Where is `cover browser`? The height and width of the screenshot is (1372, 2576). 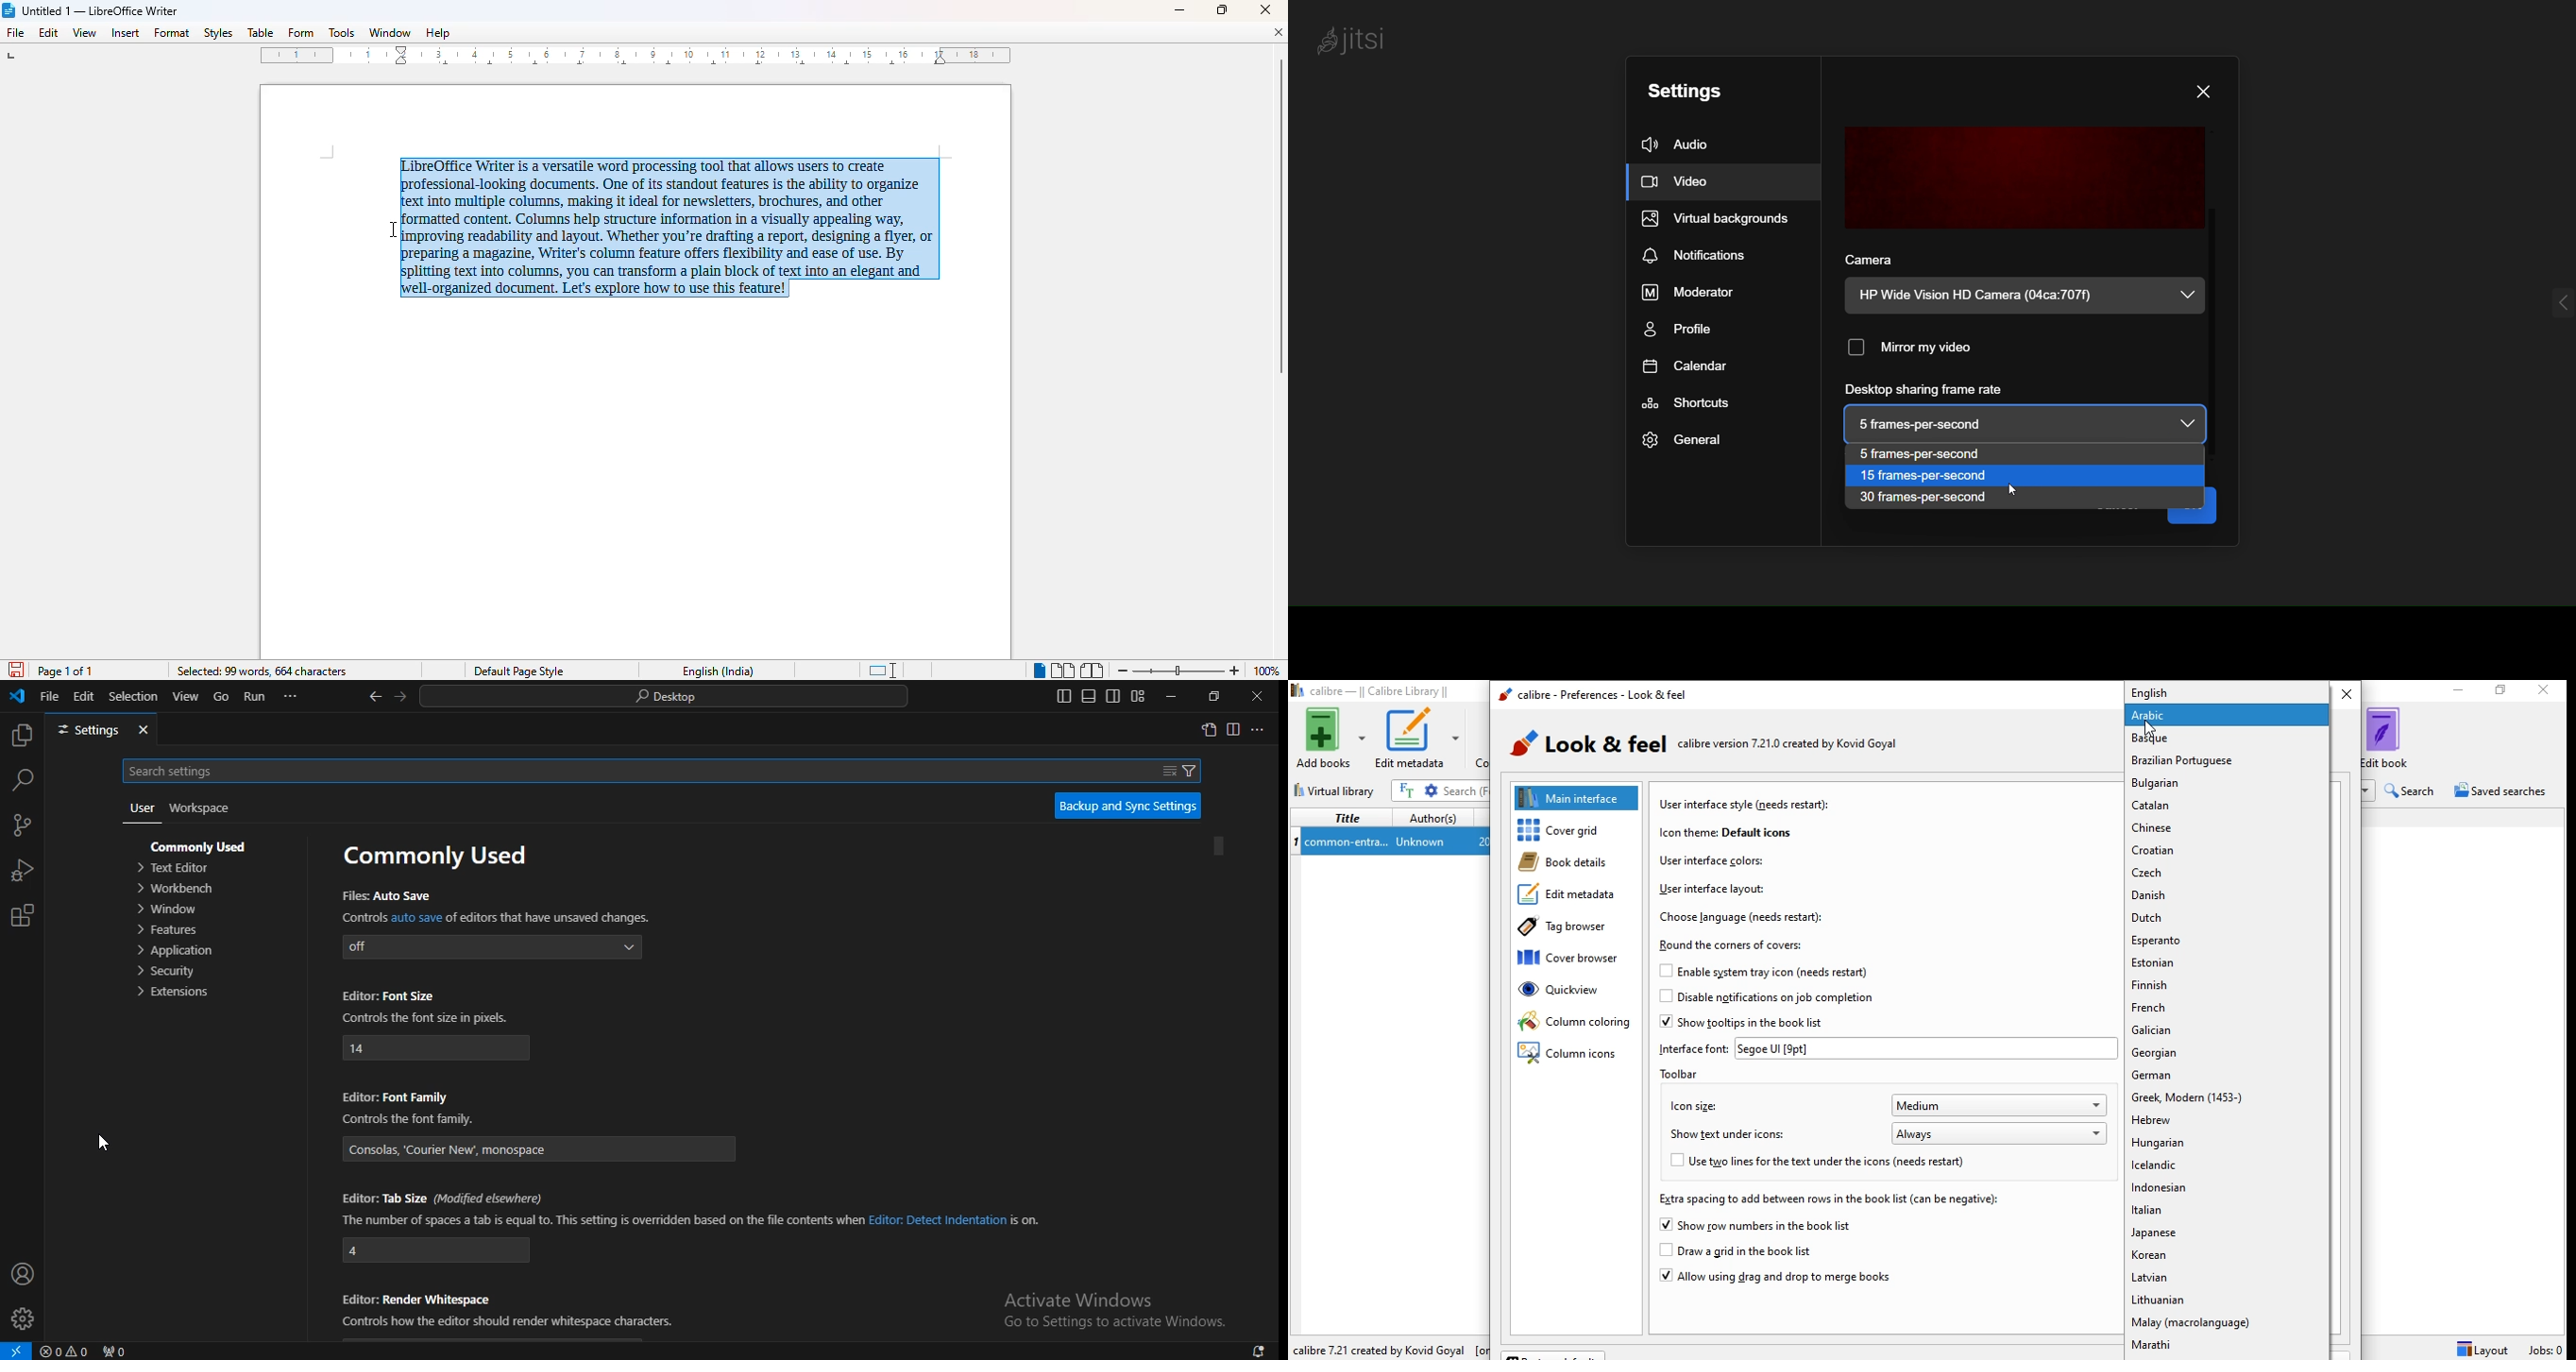 cover browser is located at coordinates (1577, 960).